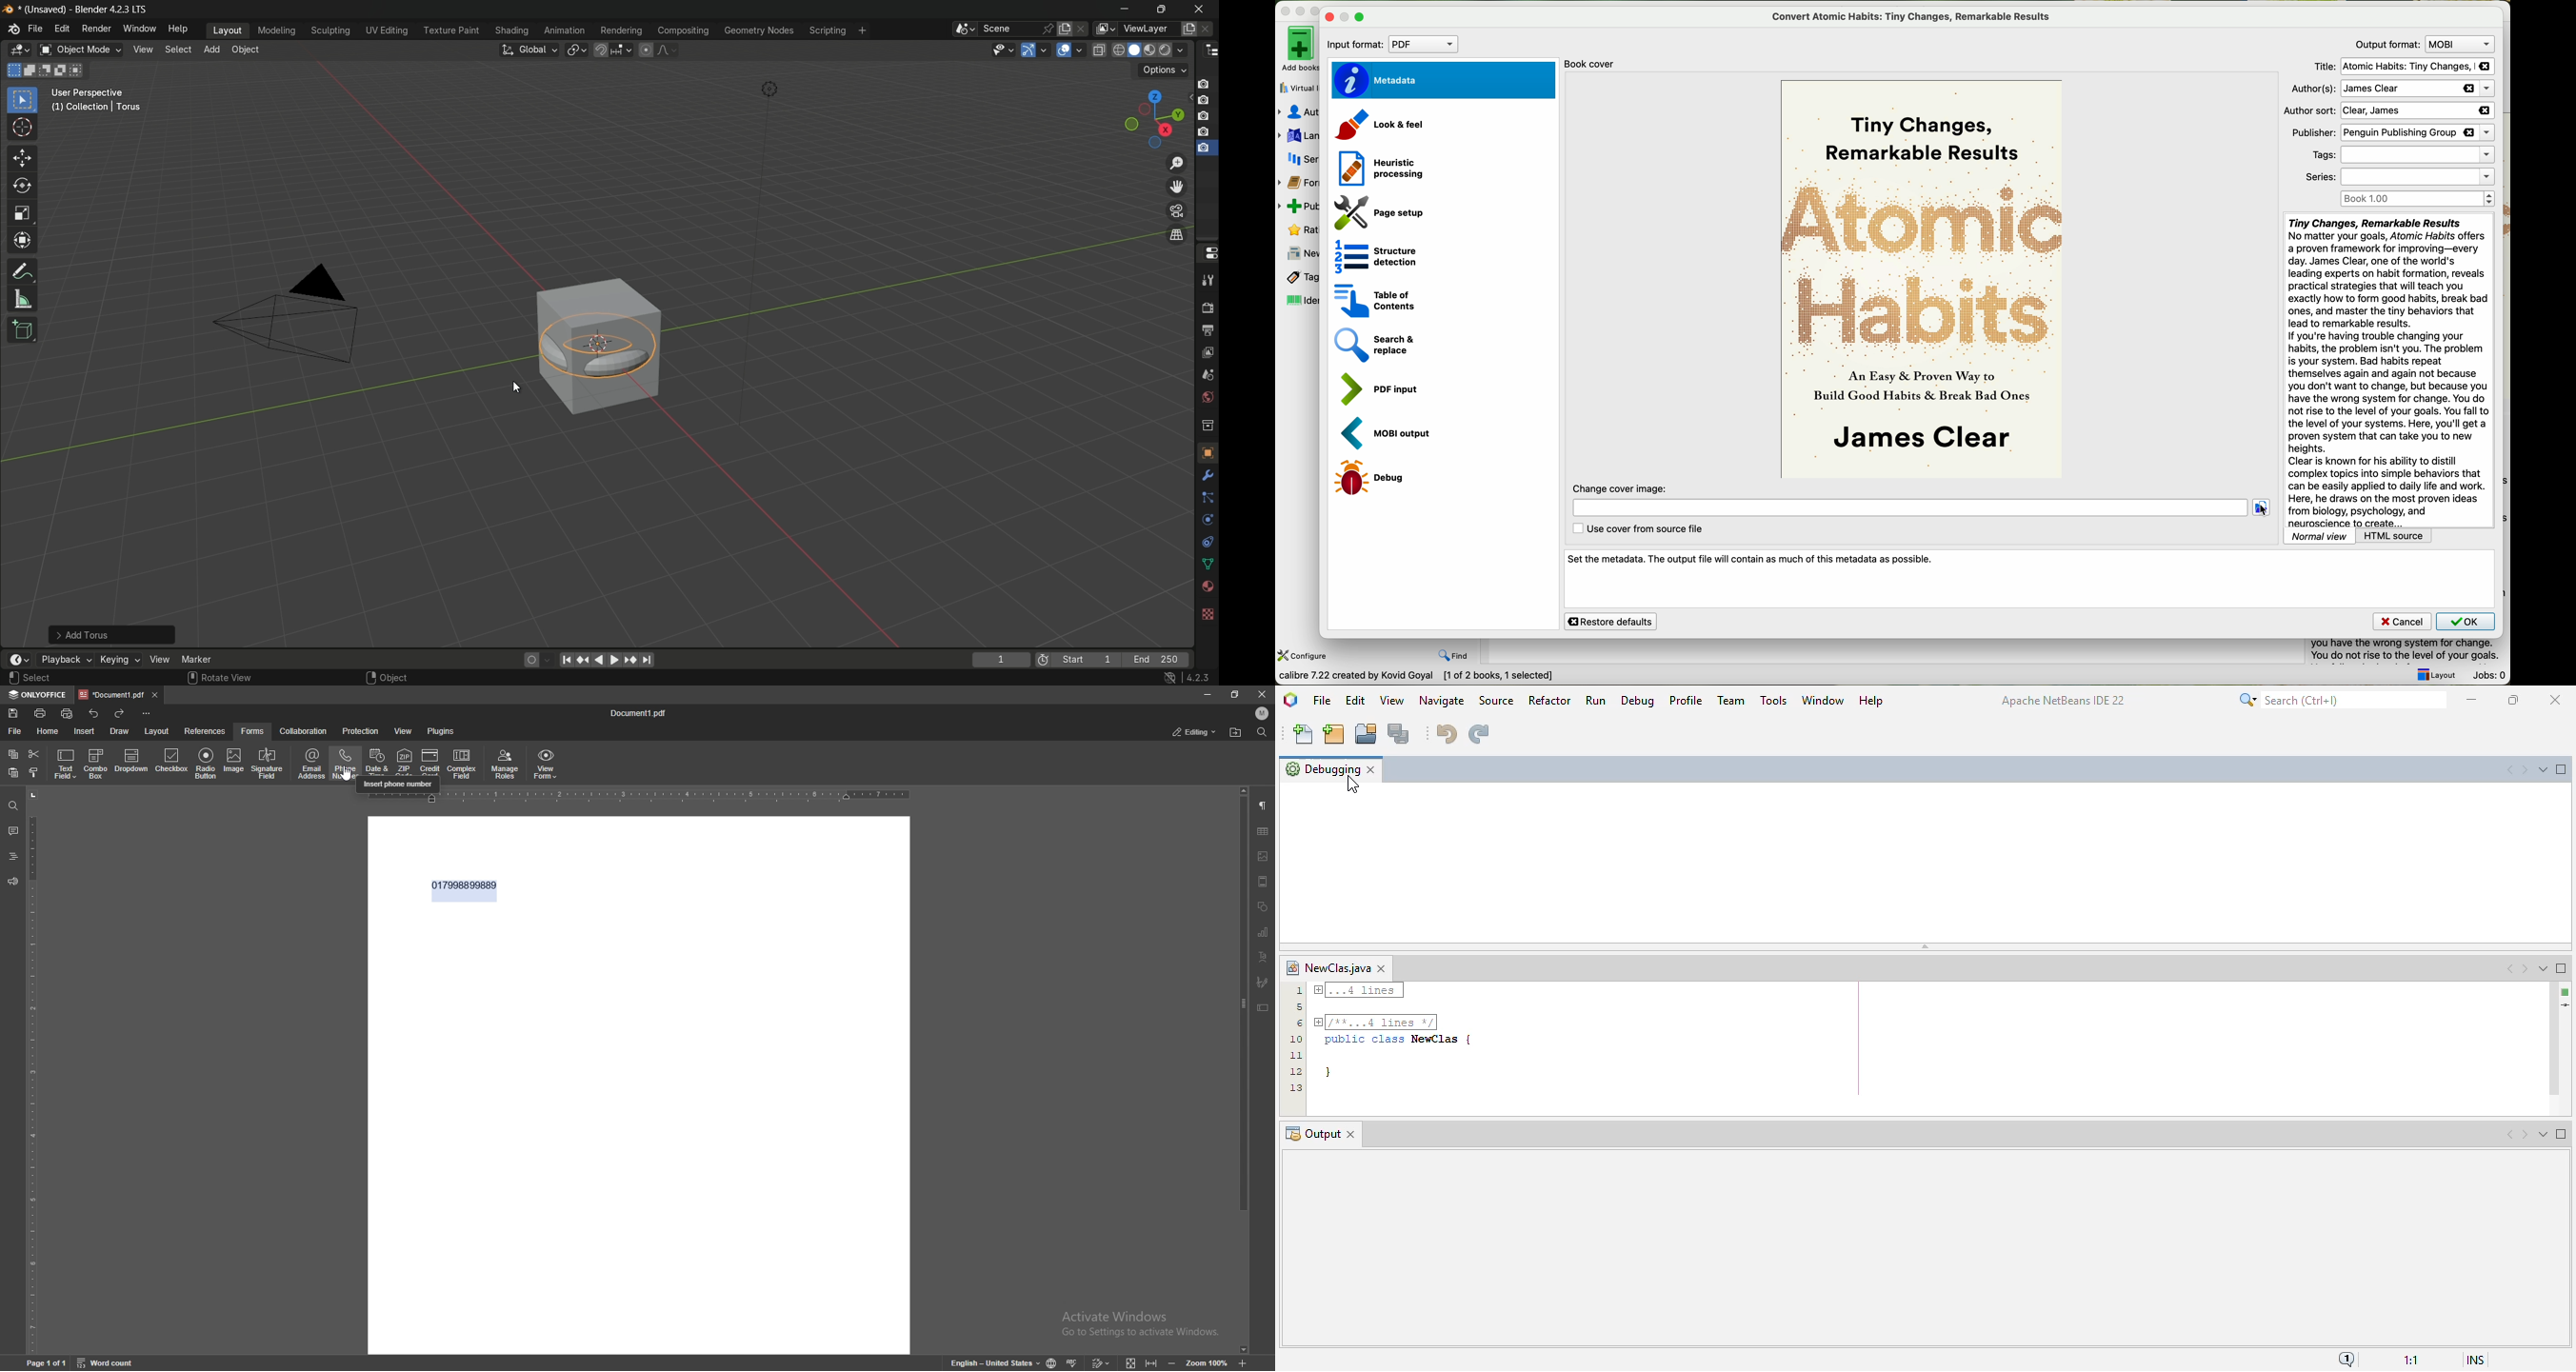 This screenshot has width=2576, height=1372. I want to click on page setup, so click(1383, 214).